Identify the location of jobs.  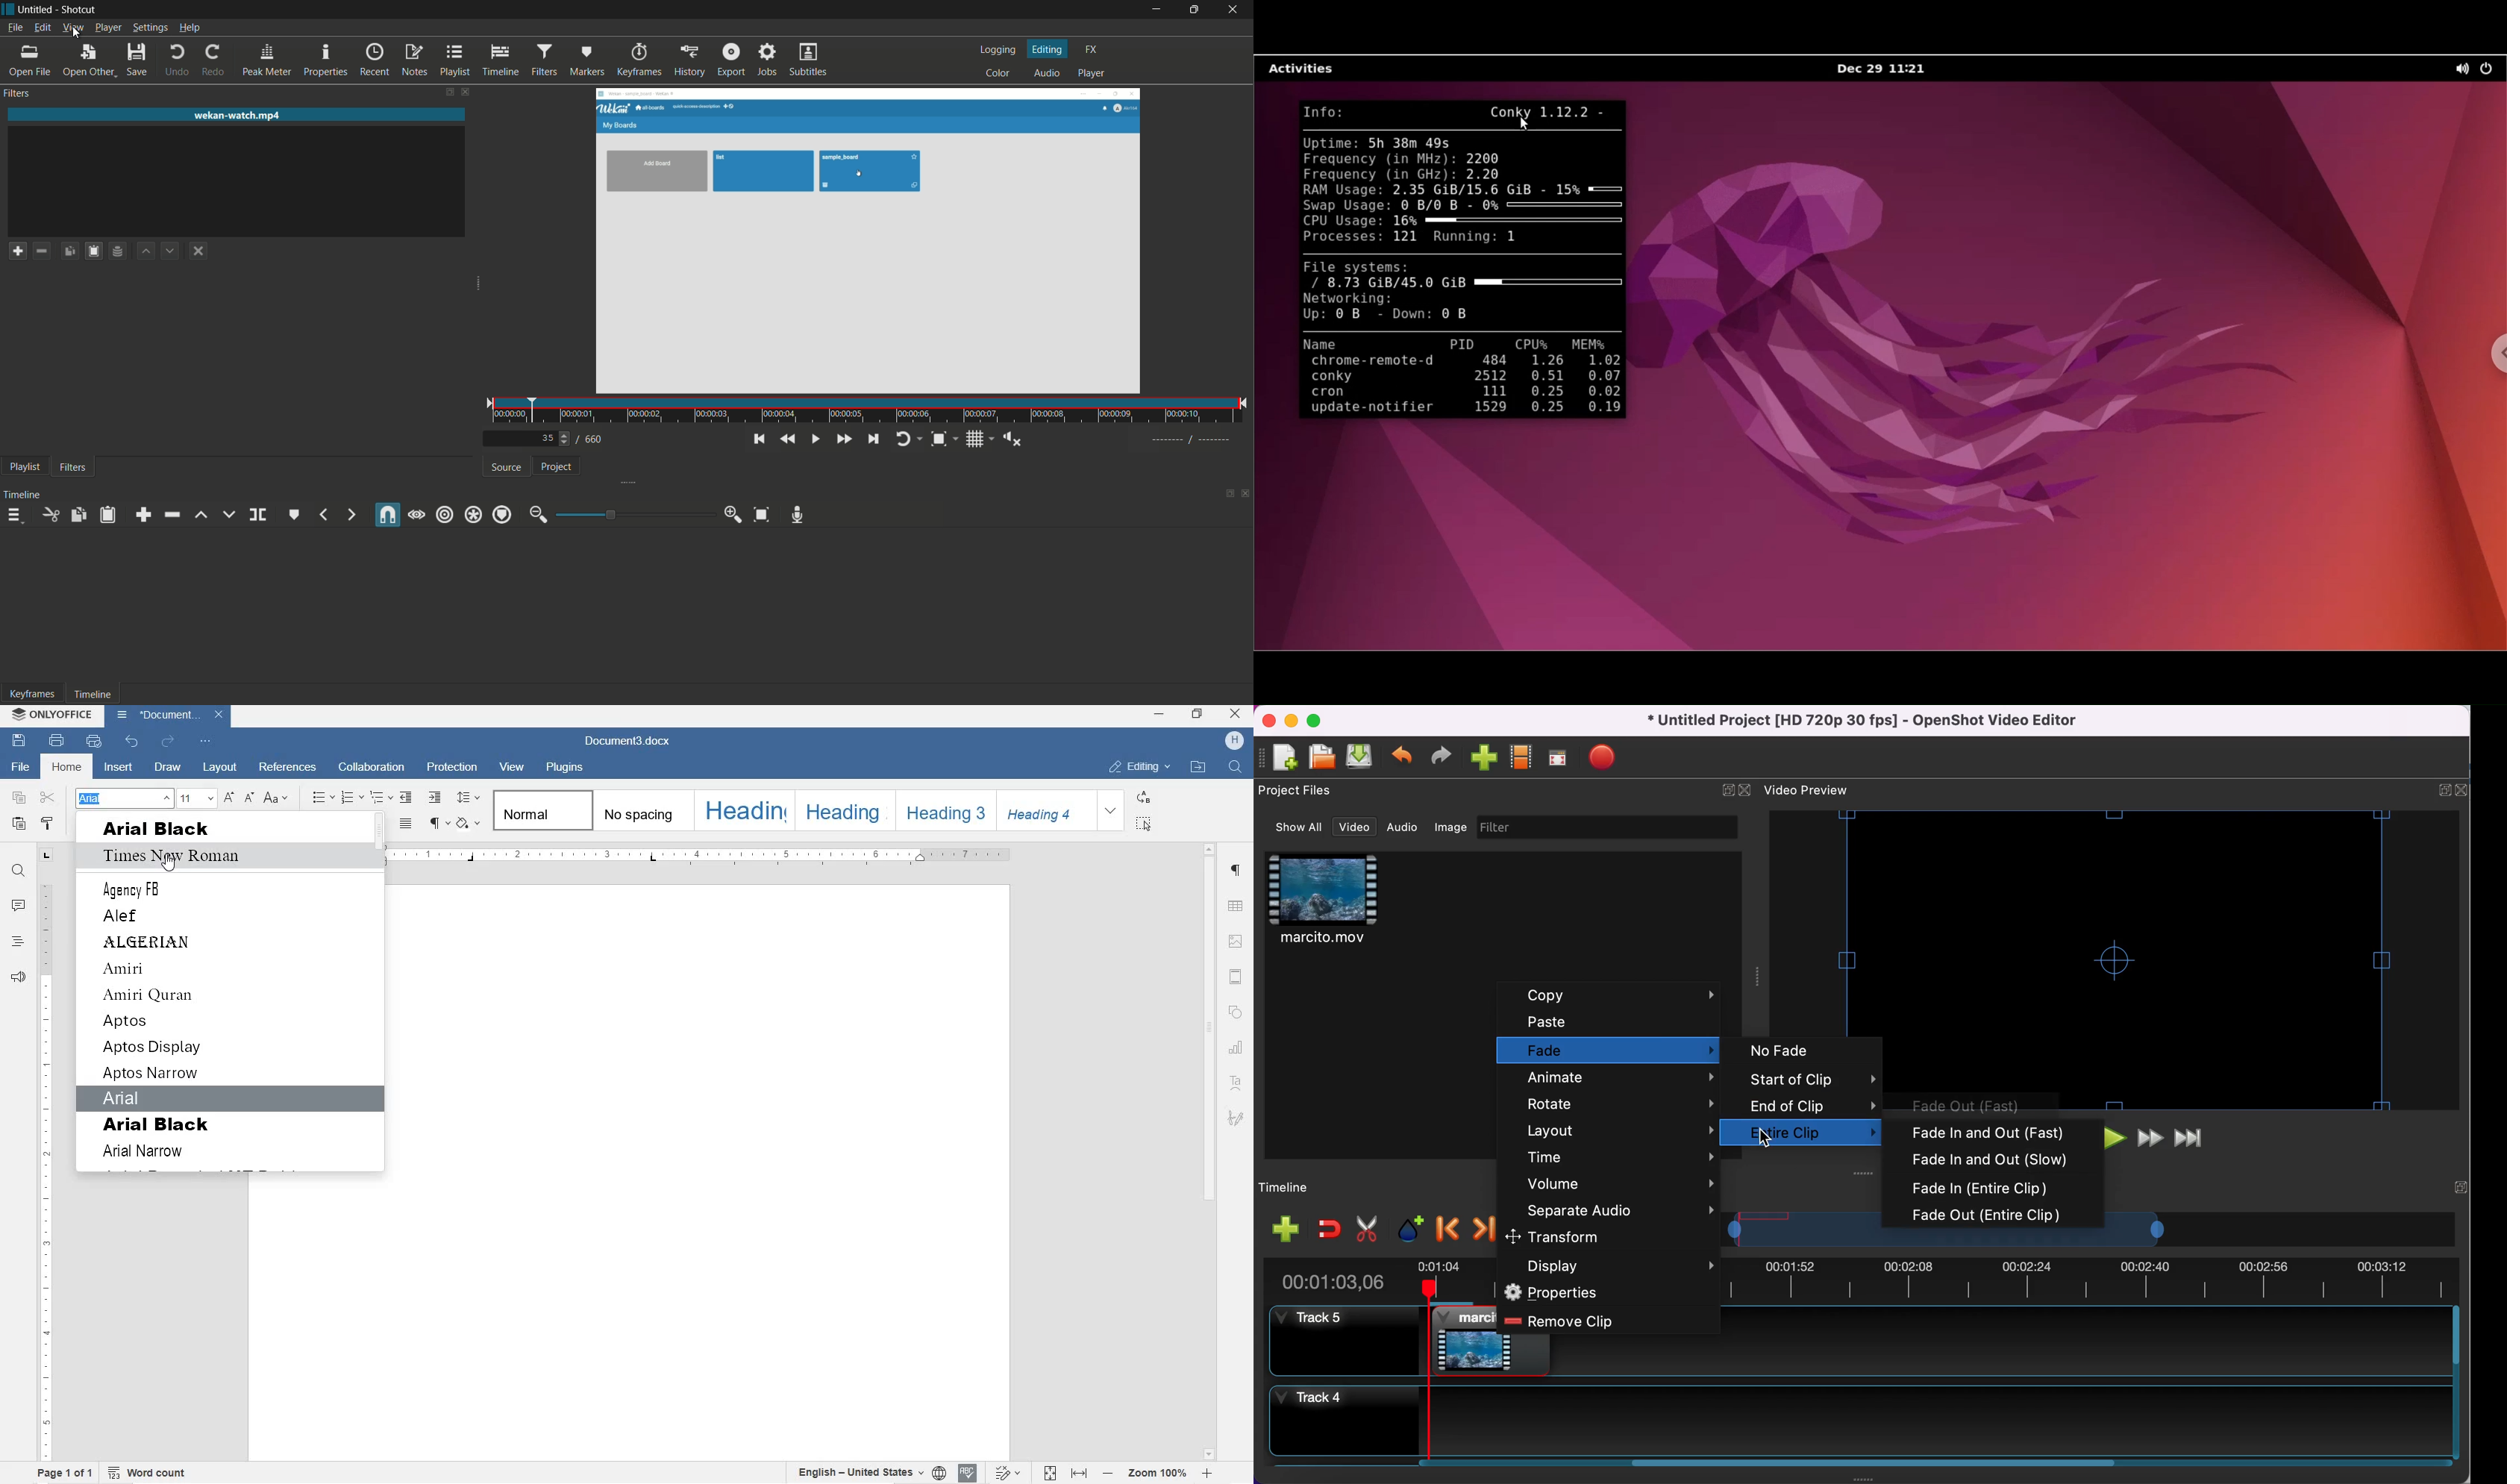
(765, 60).